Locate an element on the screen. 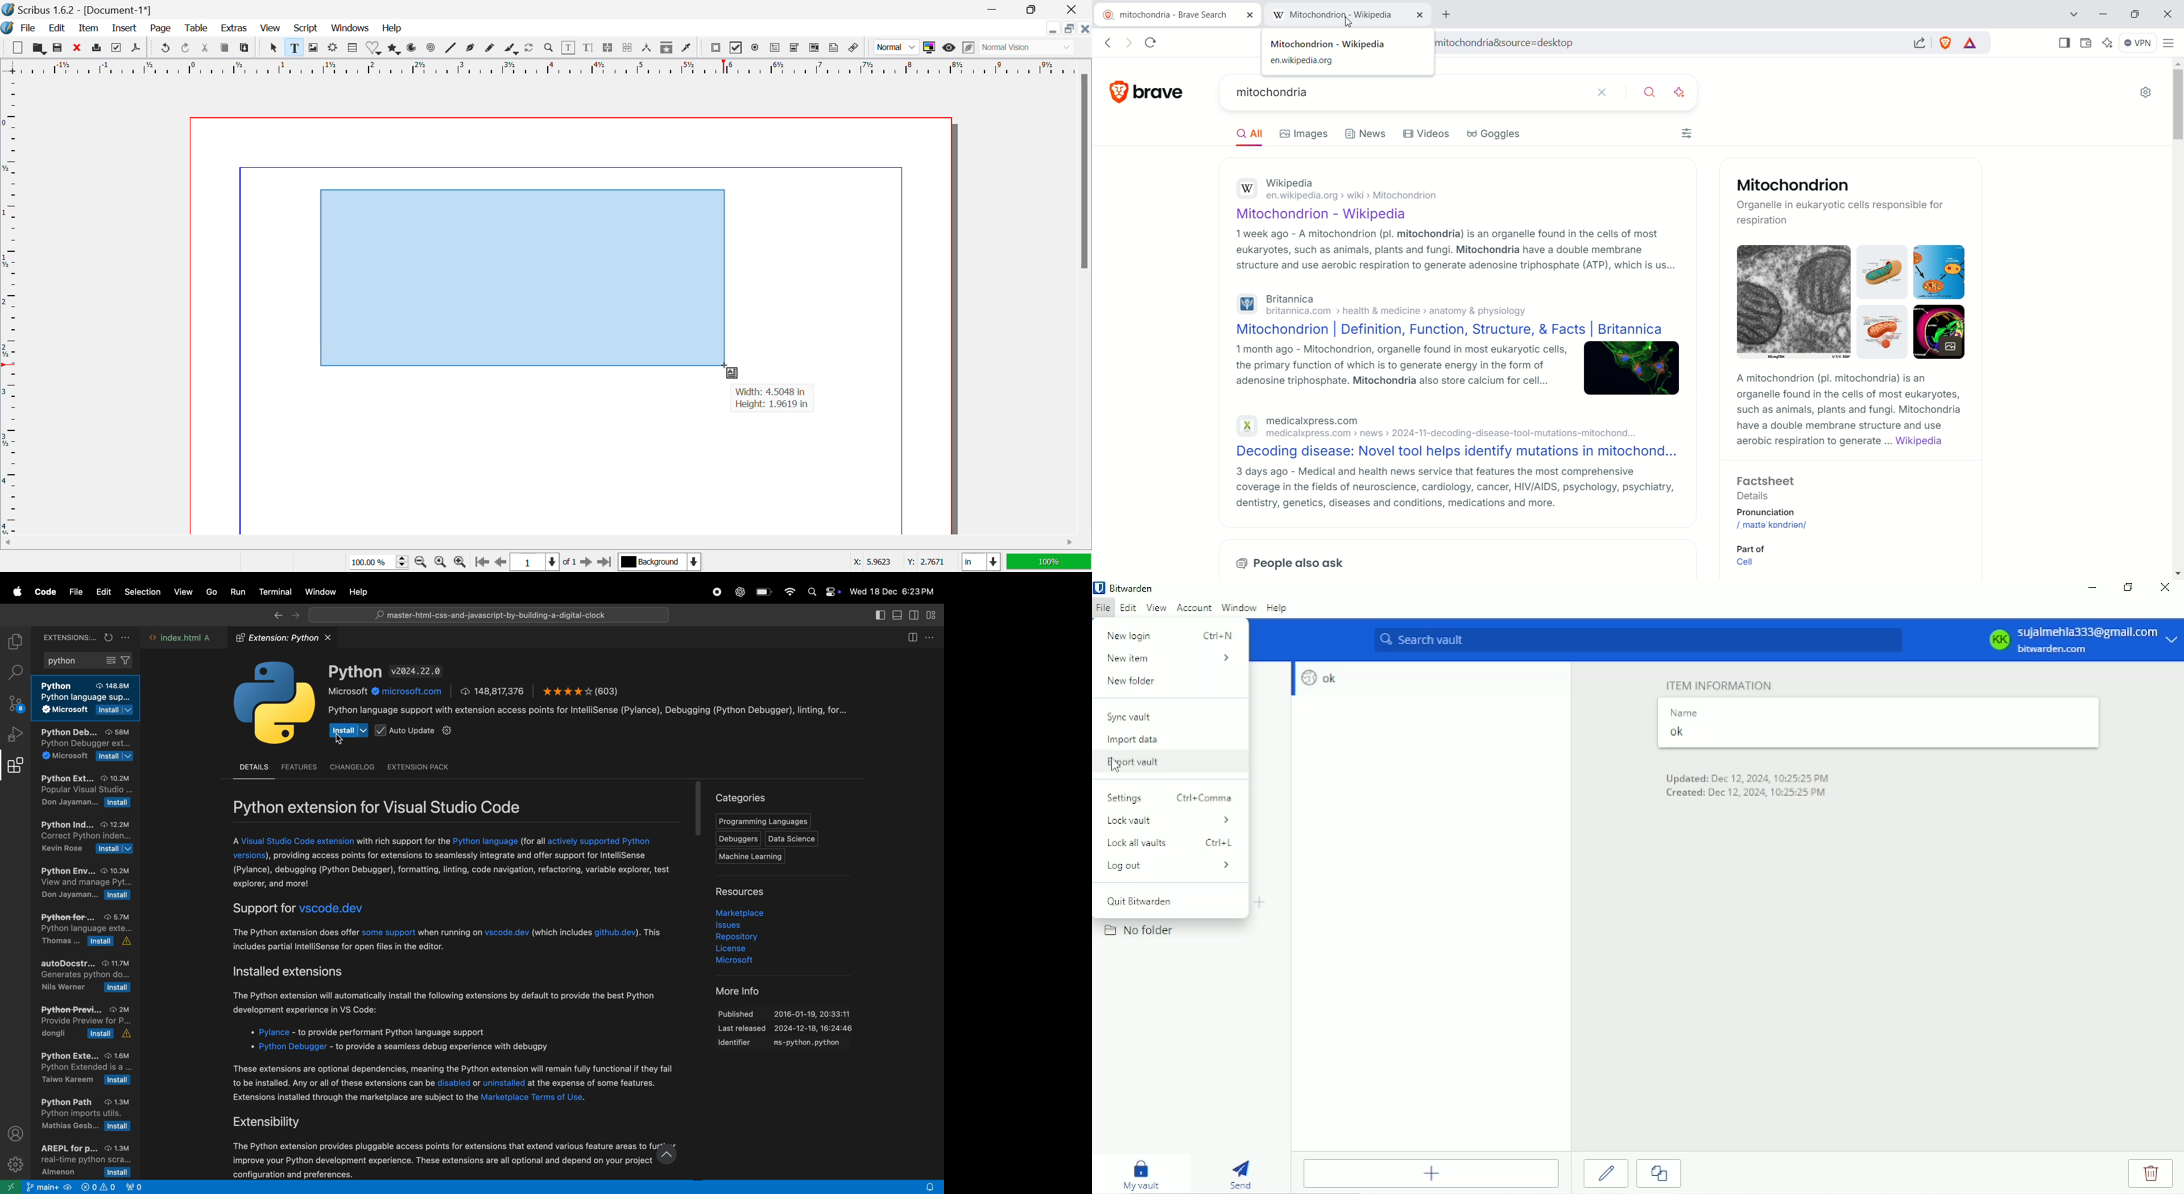 The image size is (2184, 1204). edit is located at coordinates (103, 592).